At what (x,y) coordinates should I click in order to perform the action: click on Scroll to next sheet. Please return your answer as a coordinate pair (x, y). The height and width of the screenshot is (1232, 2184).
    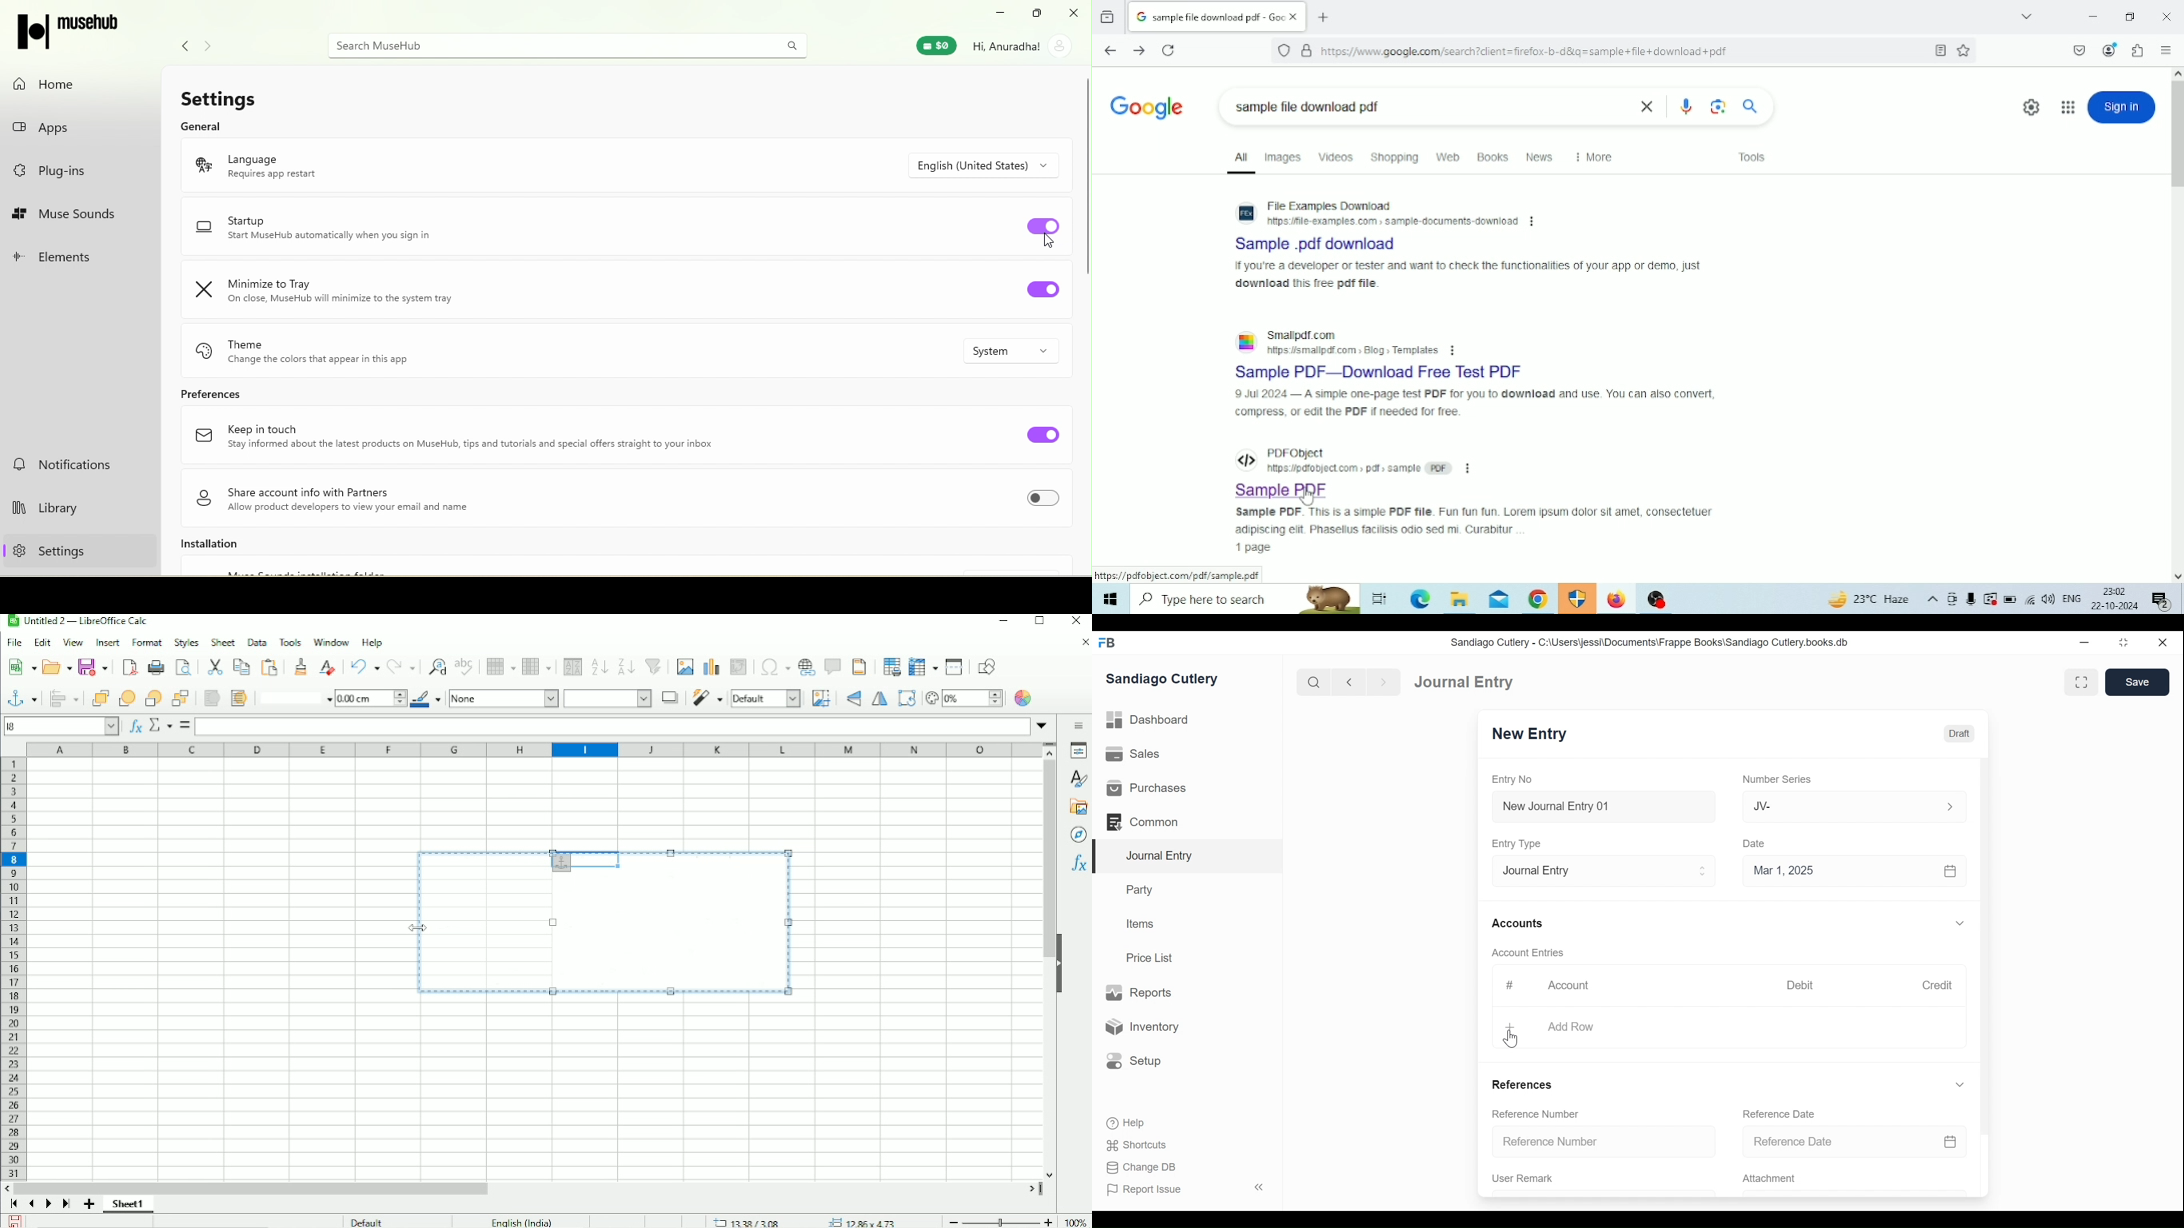
    Looking at the image, I should click on (48, 1205).